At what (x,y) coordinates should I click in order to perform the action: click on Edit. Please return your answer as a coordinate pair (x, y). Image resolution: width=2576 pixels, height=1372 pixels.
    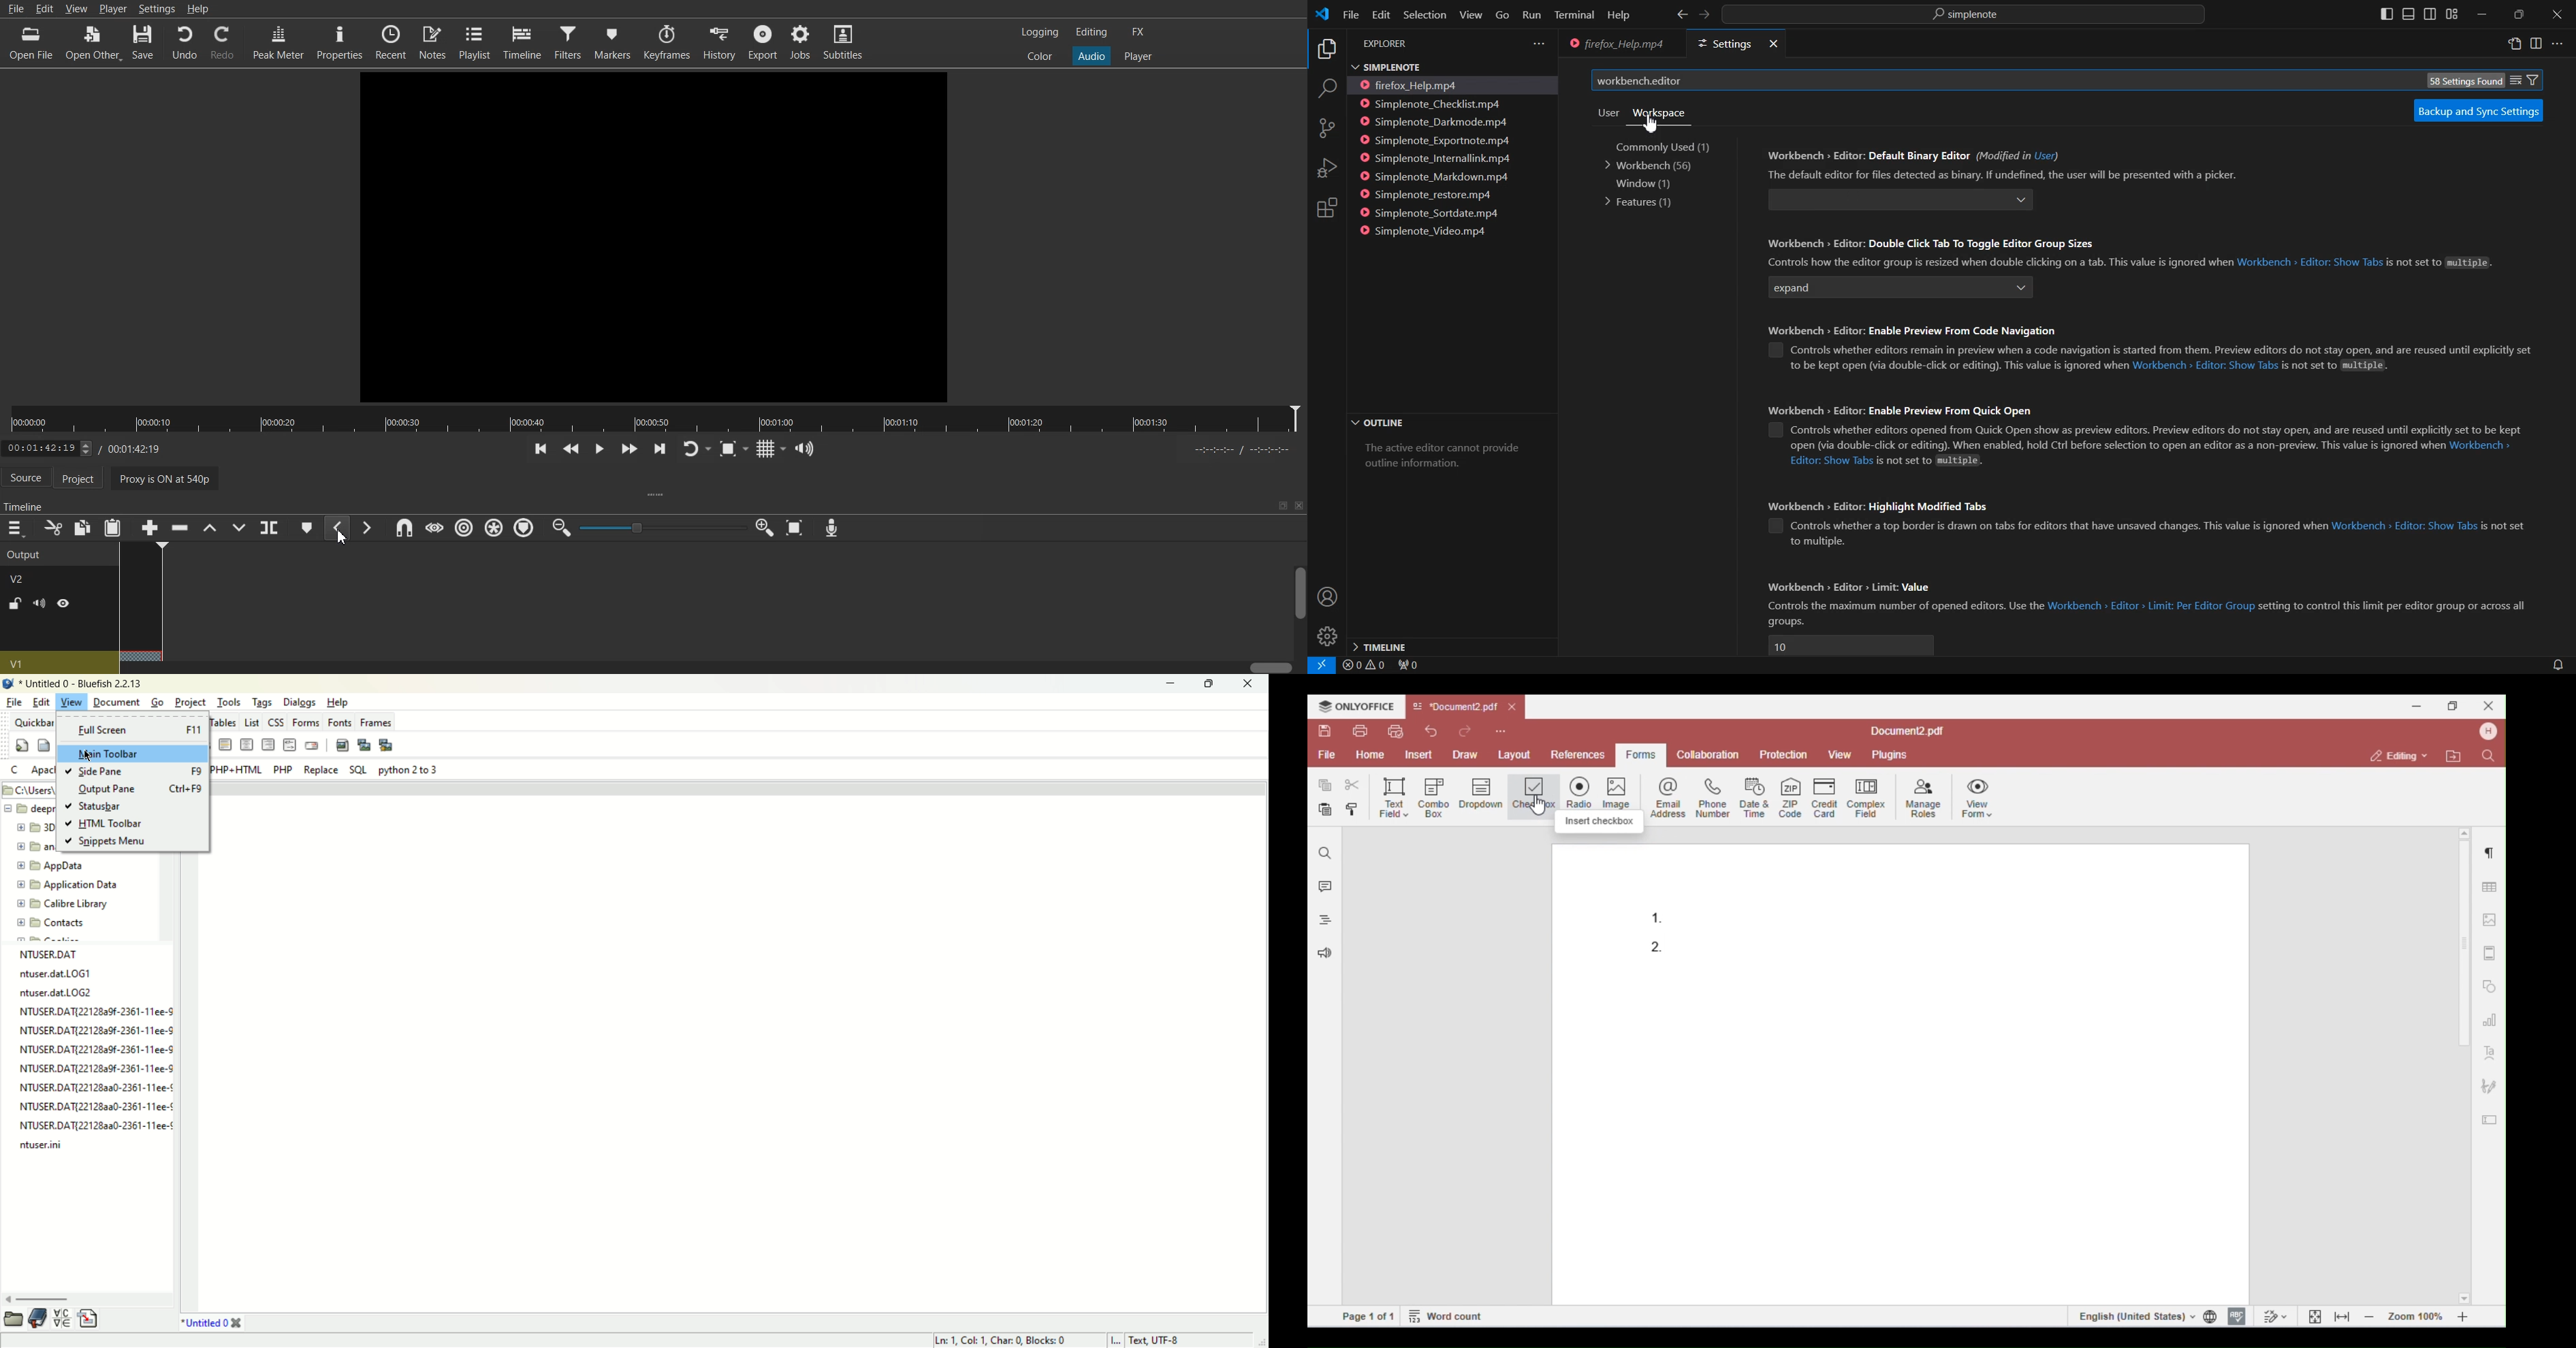
    Looking at the image, I should click on (45, 10).